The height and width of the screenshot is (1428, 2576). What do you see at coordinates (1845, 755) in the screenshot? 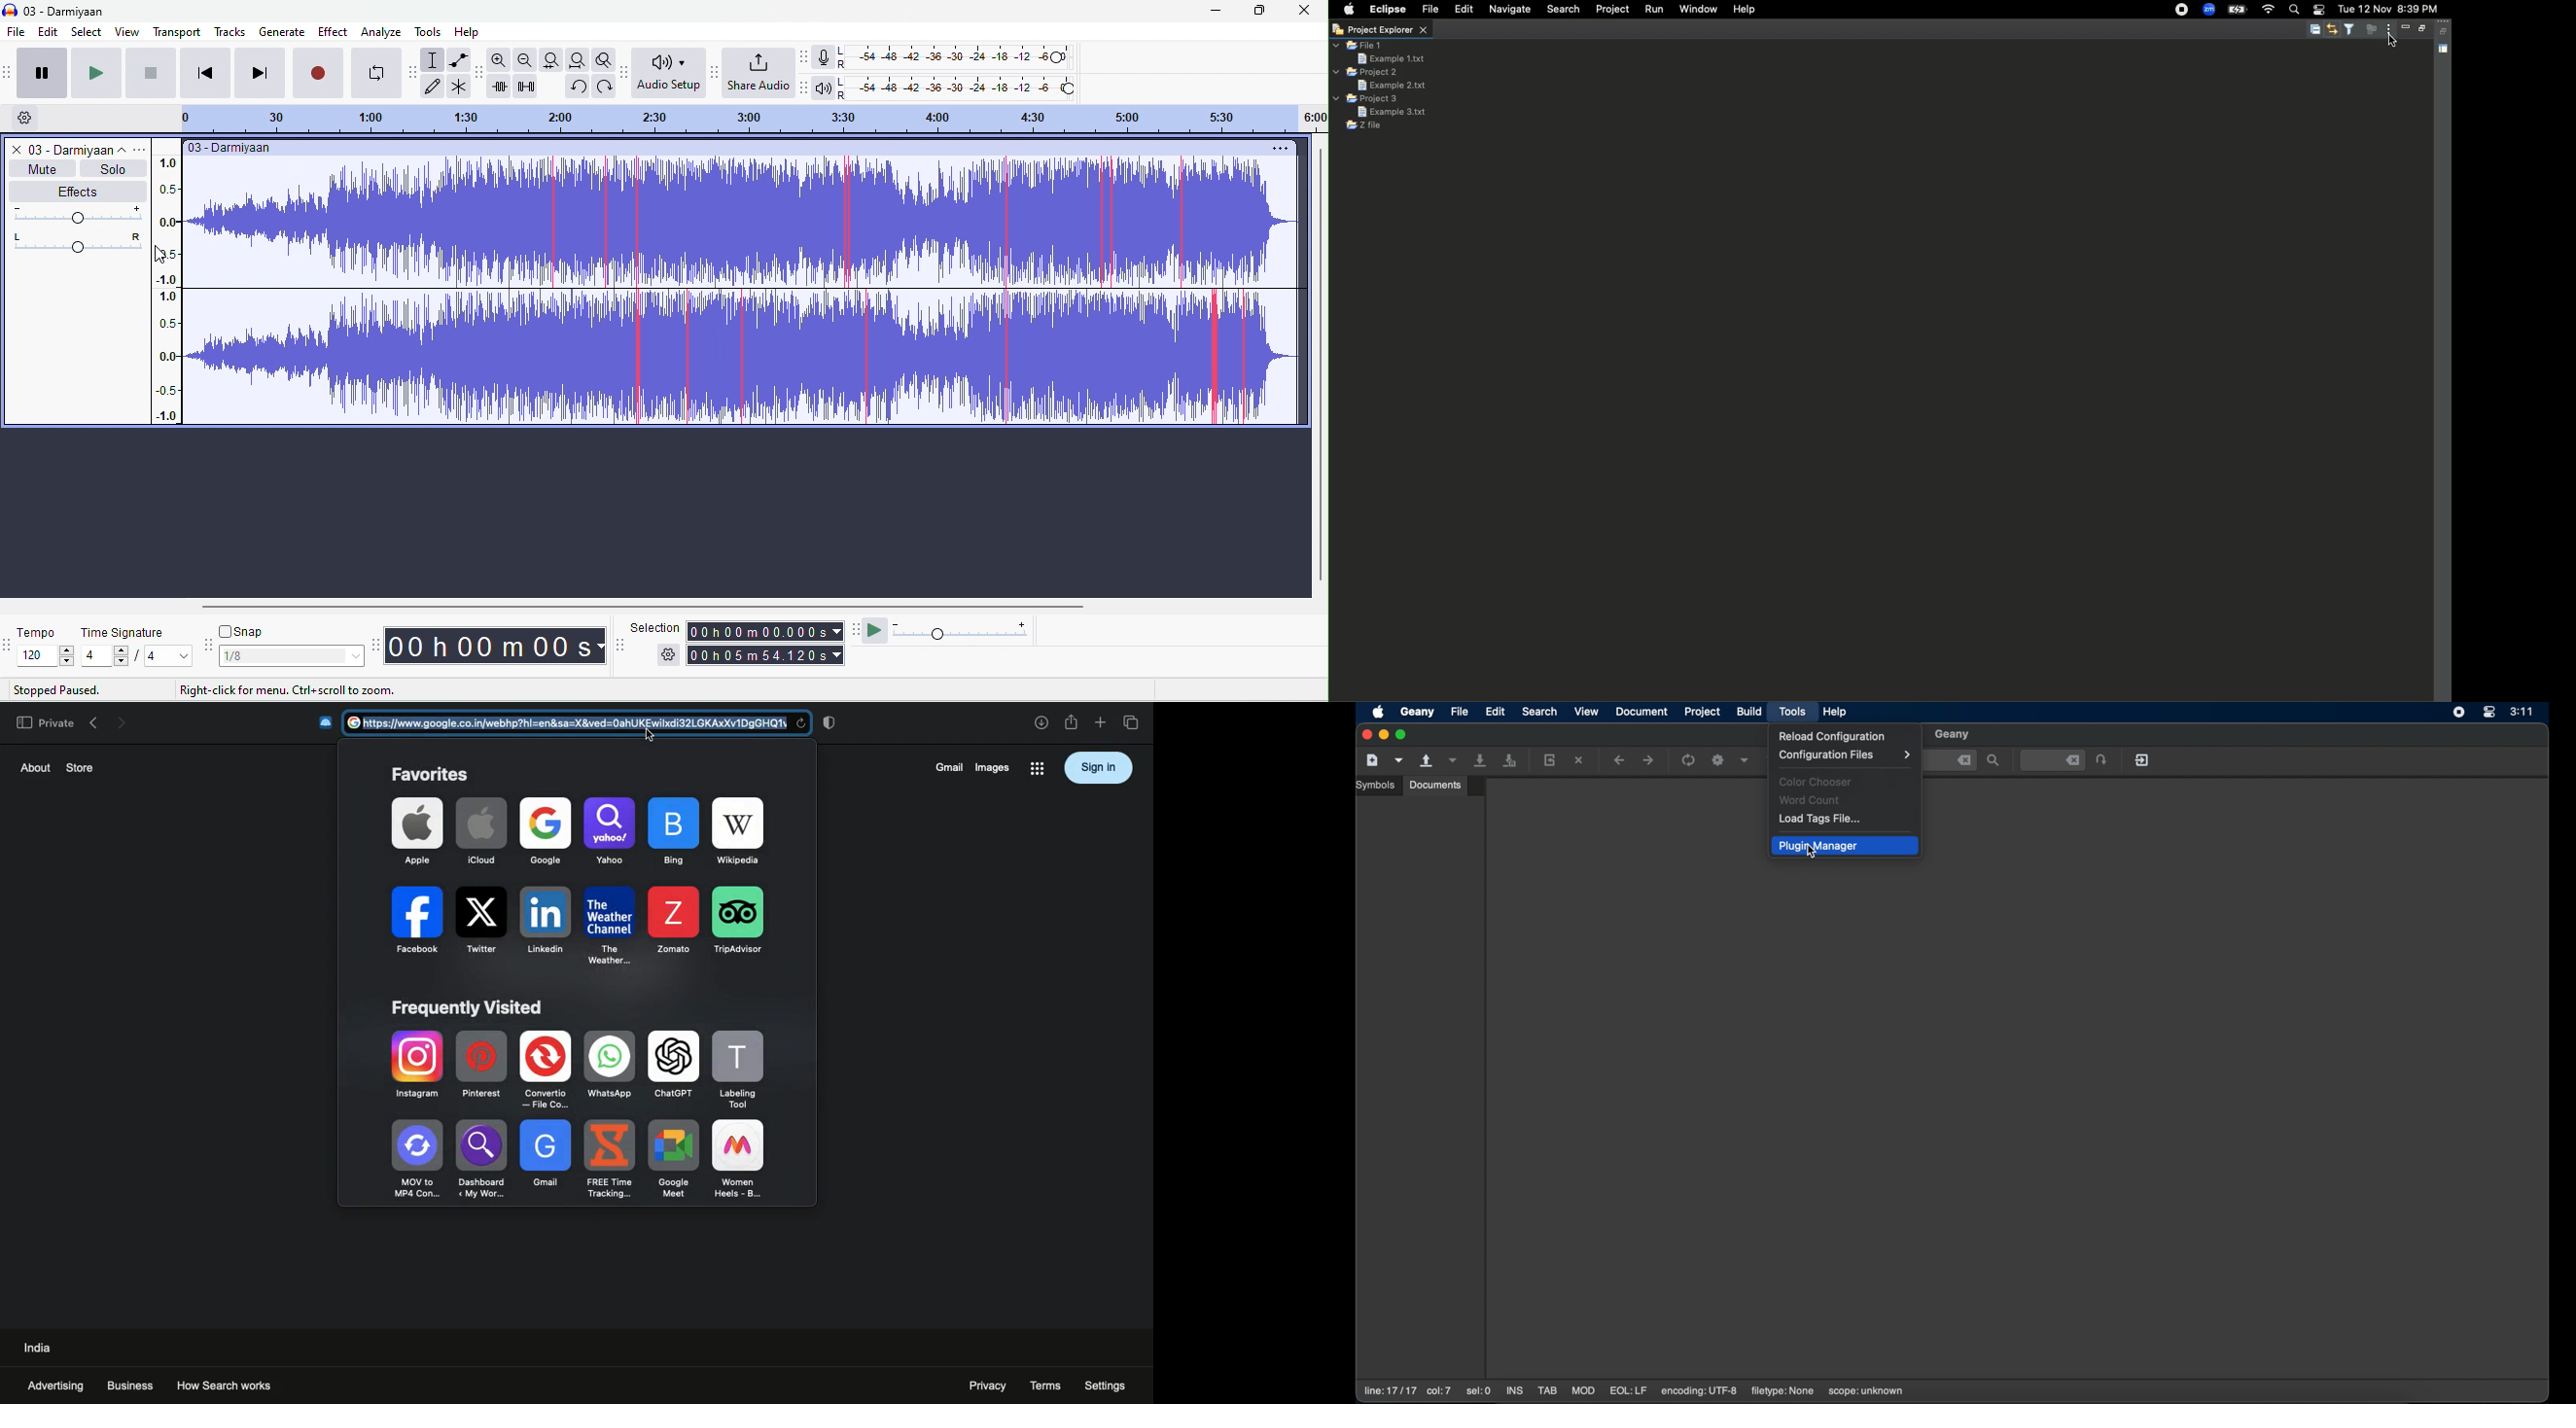
I see `configuration files` at bounding box center [1845, 755].